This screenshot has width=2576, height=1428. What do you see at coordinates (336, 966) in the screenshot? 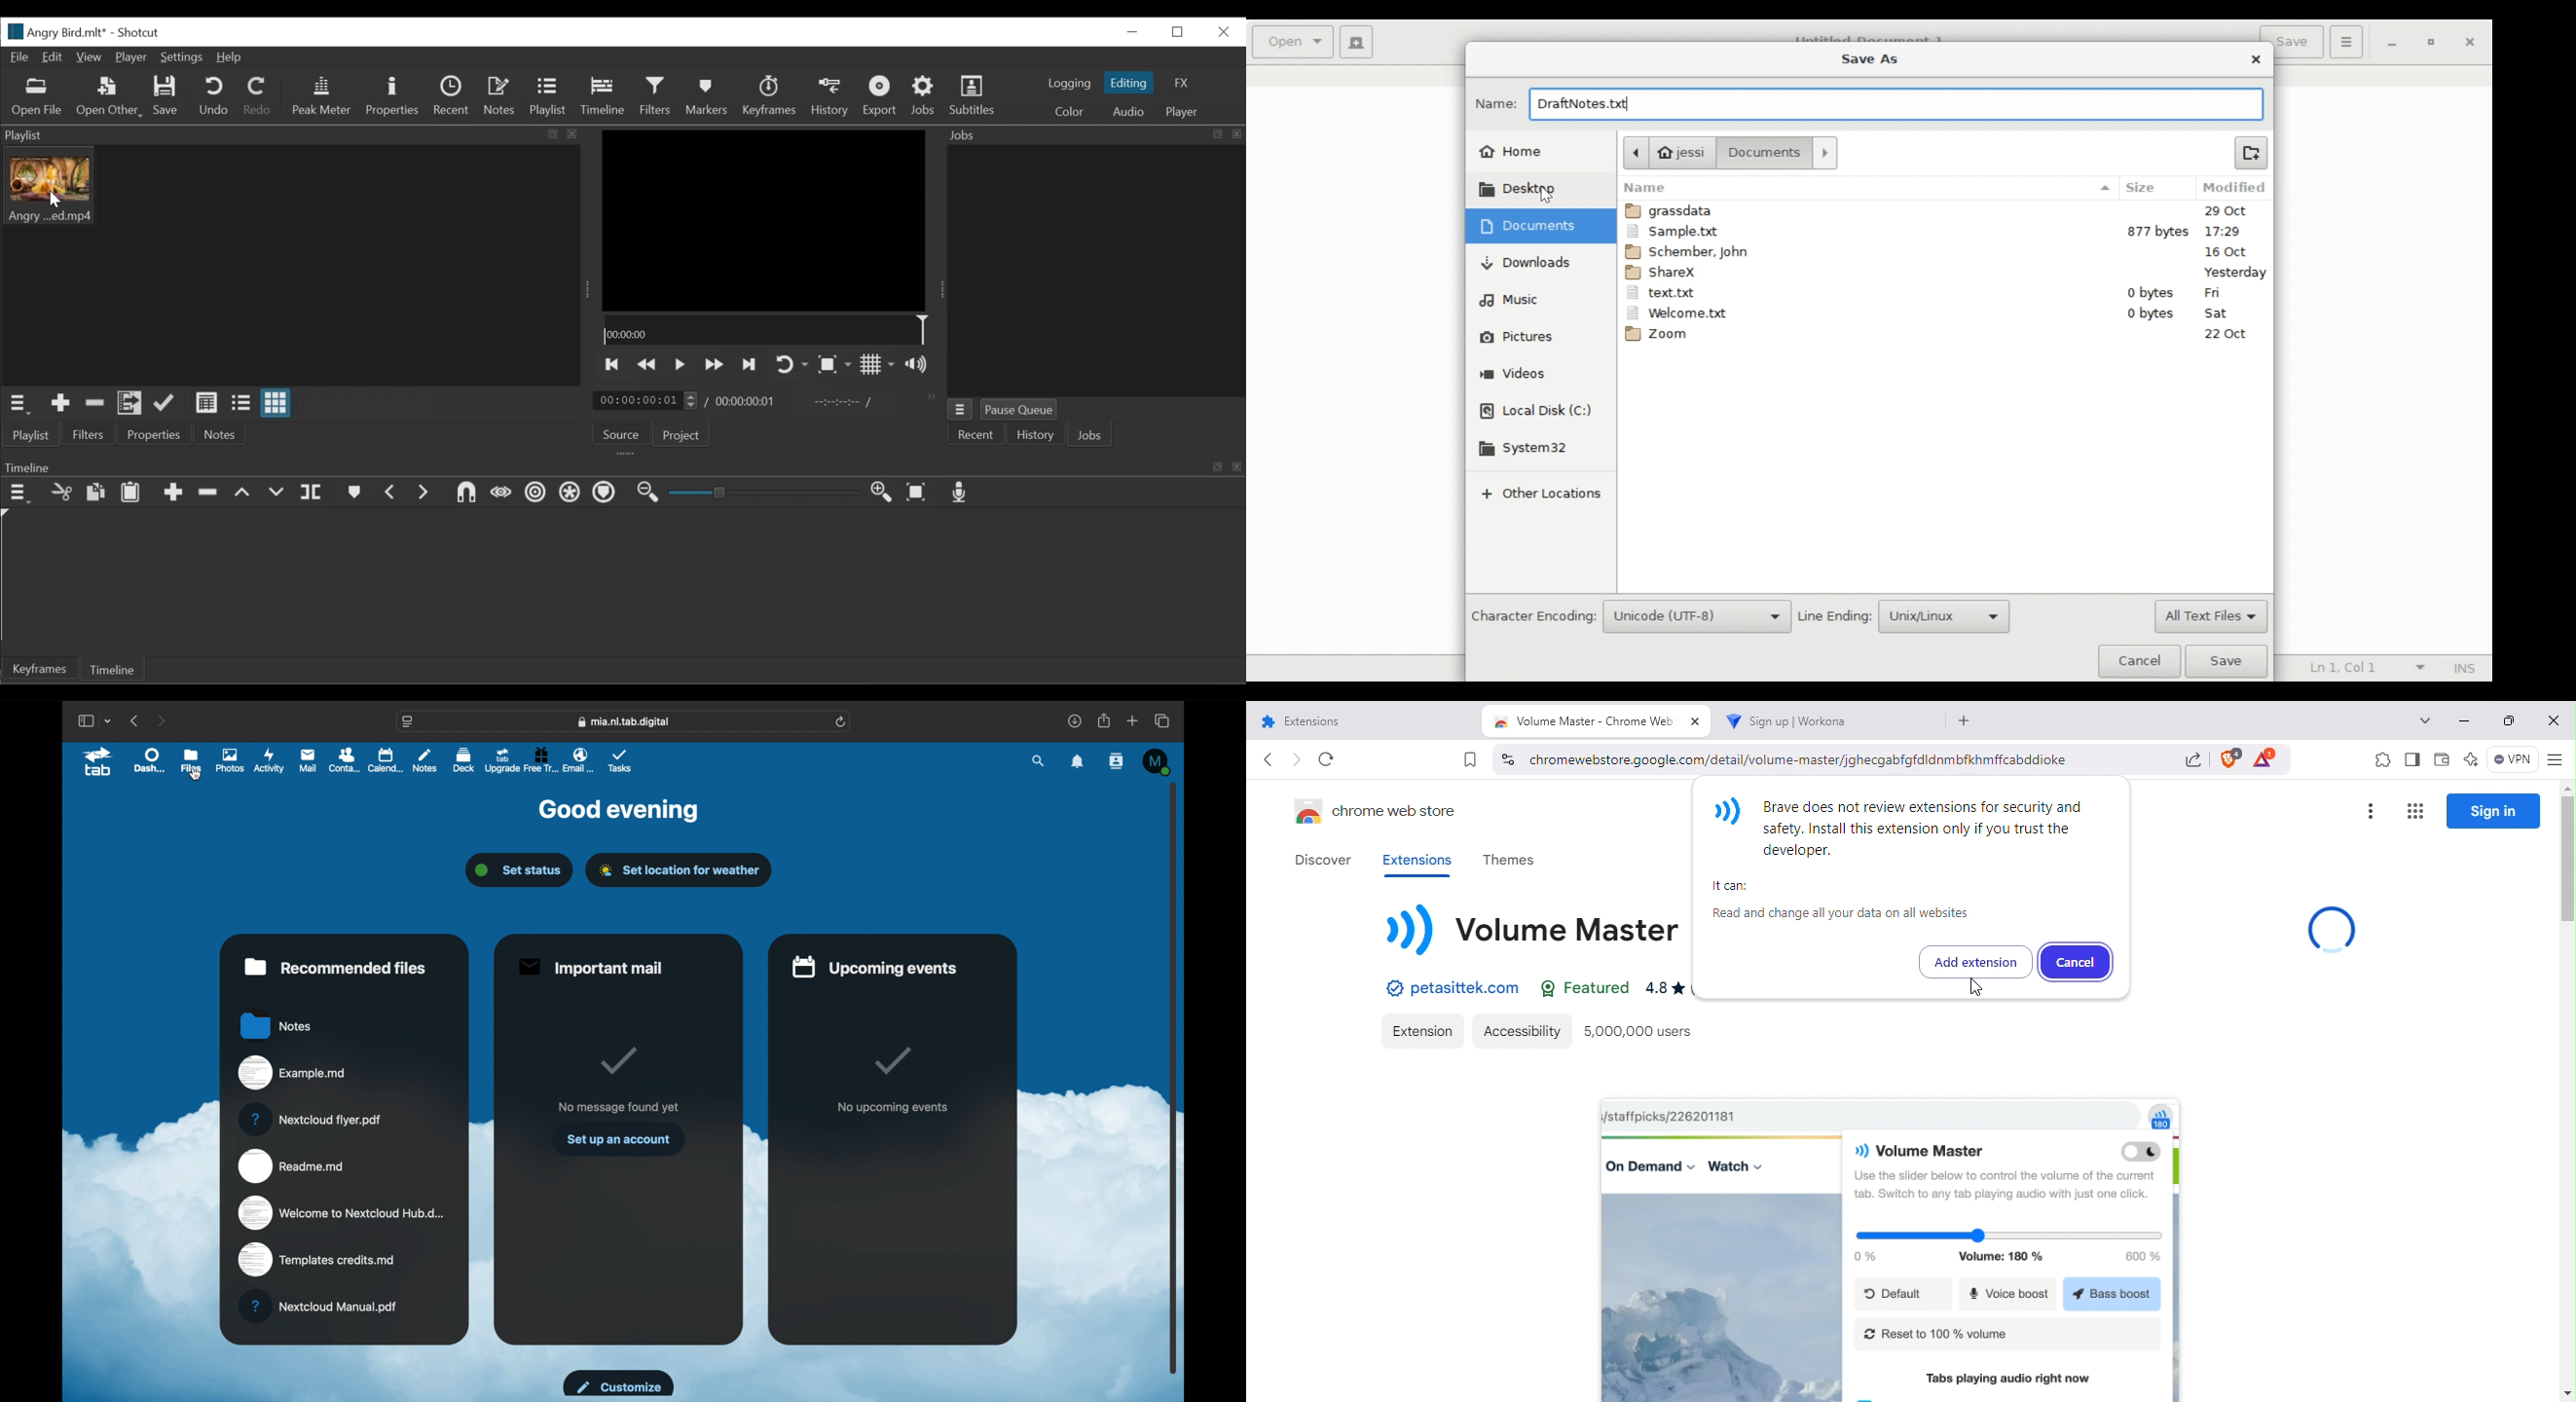
I see `recommended files` at bounding box center [336, 966].